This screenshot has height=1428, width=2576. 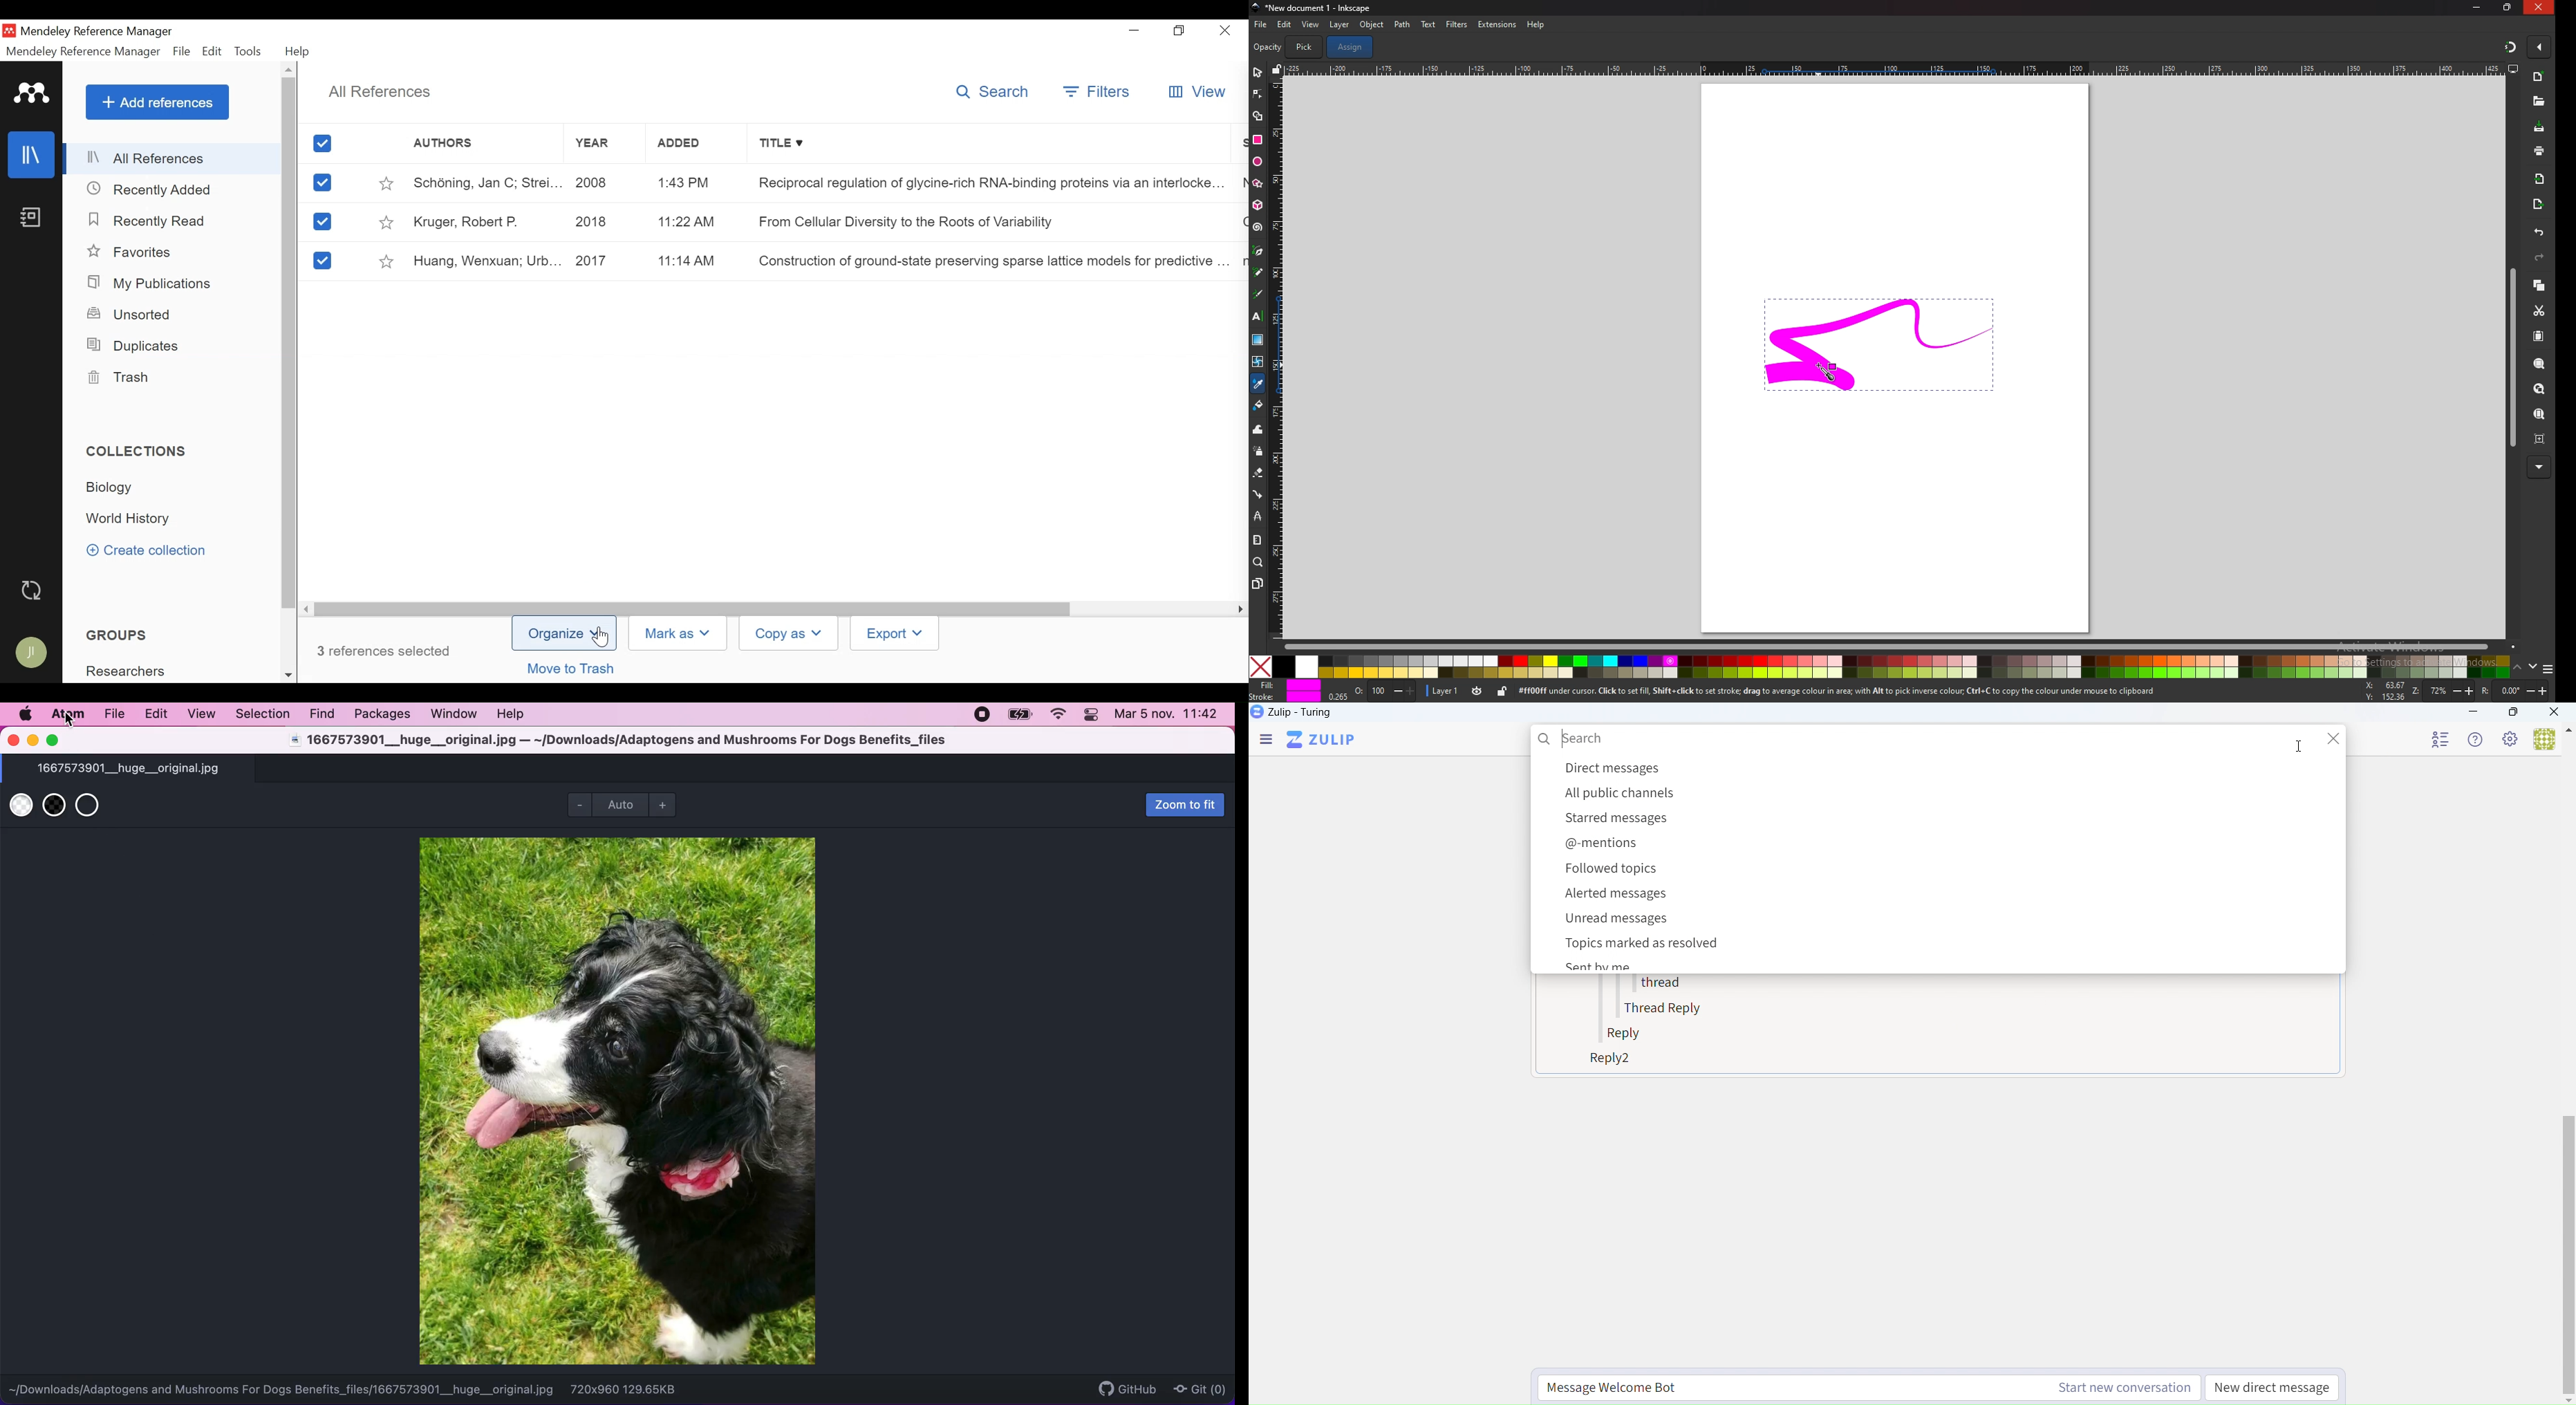 I want to click on panel control, so click(x=1091, y=716).